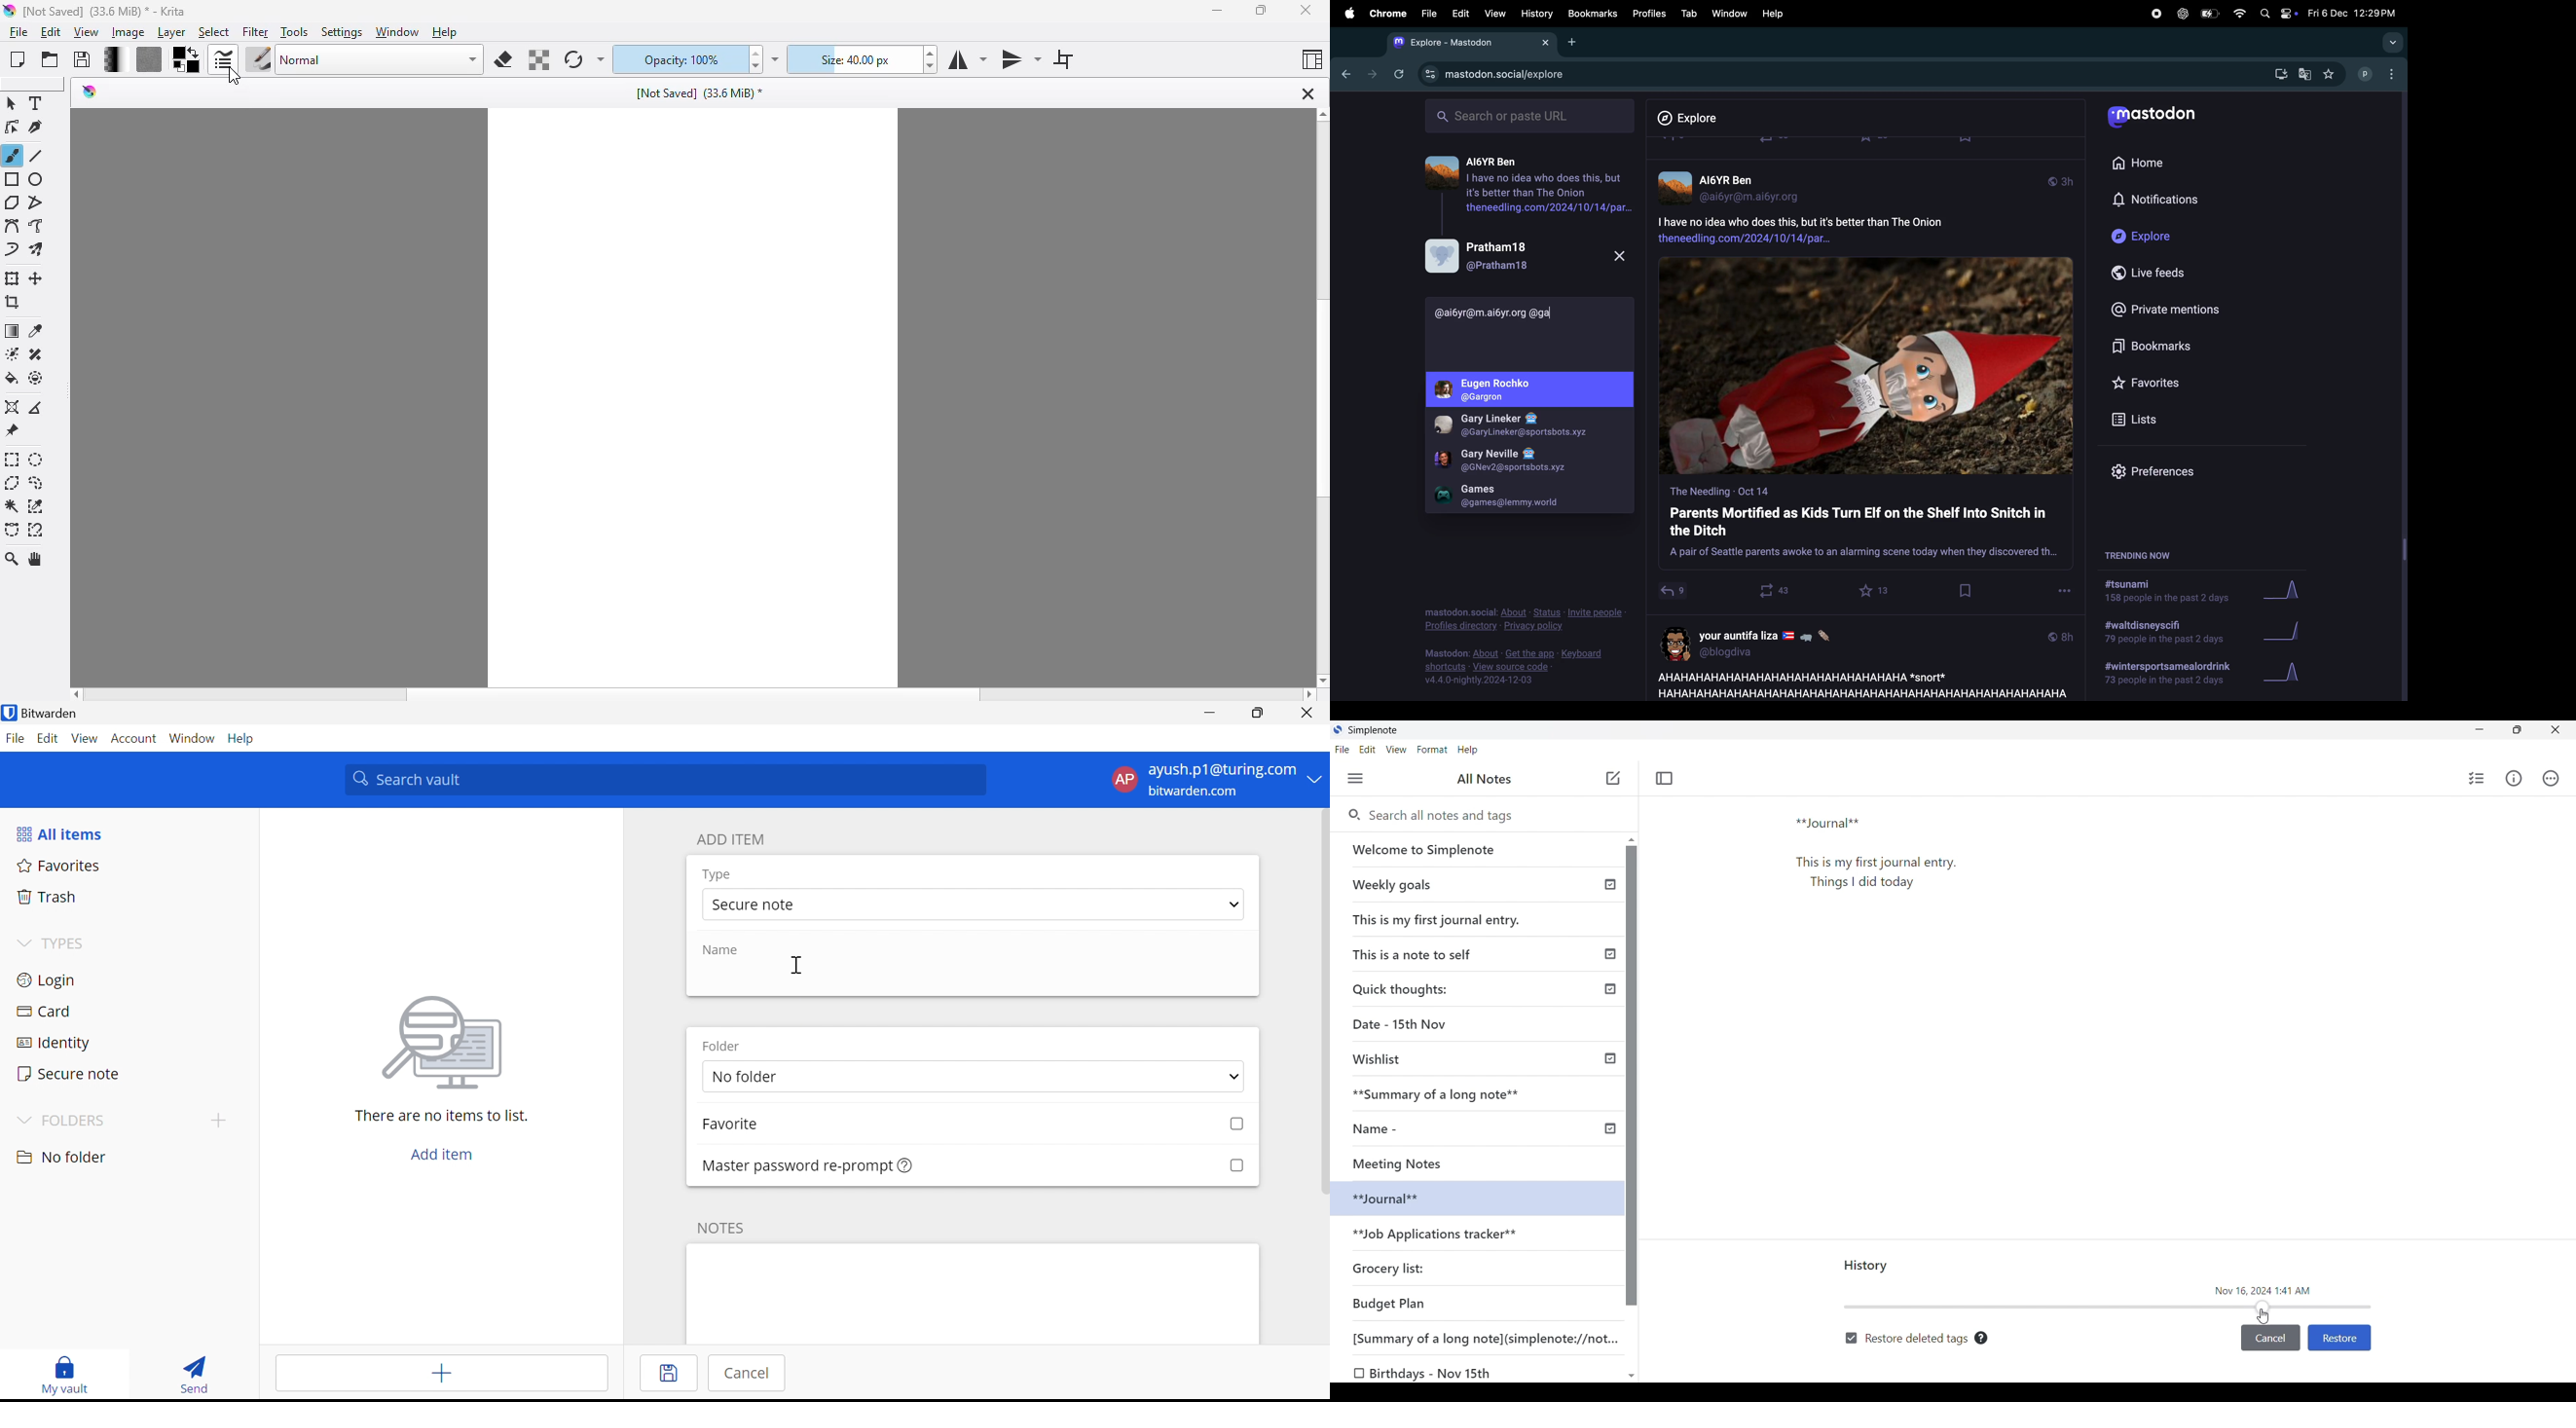 Image resolution: width=2576 pixels, height=1428 pixels. Describe the element at coordinates (2155, 12) in the screenshot. I see `record` at that location.